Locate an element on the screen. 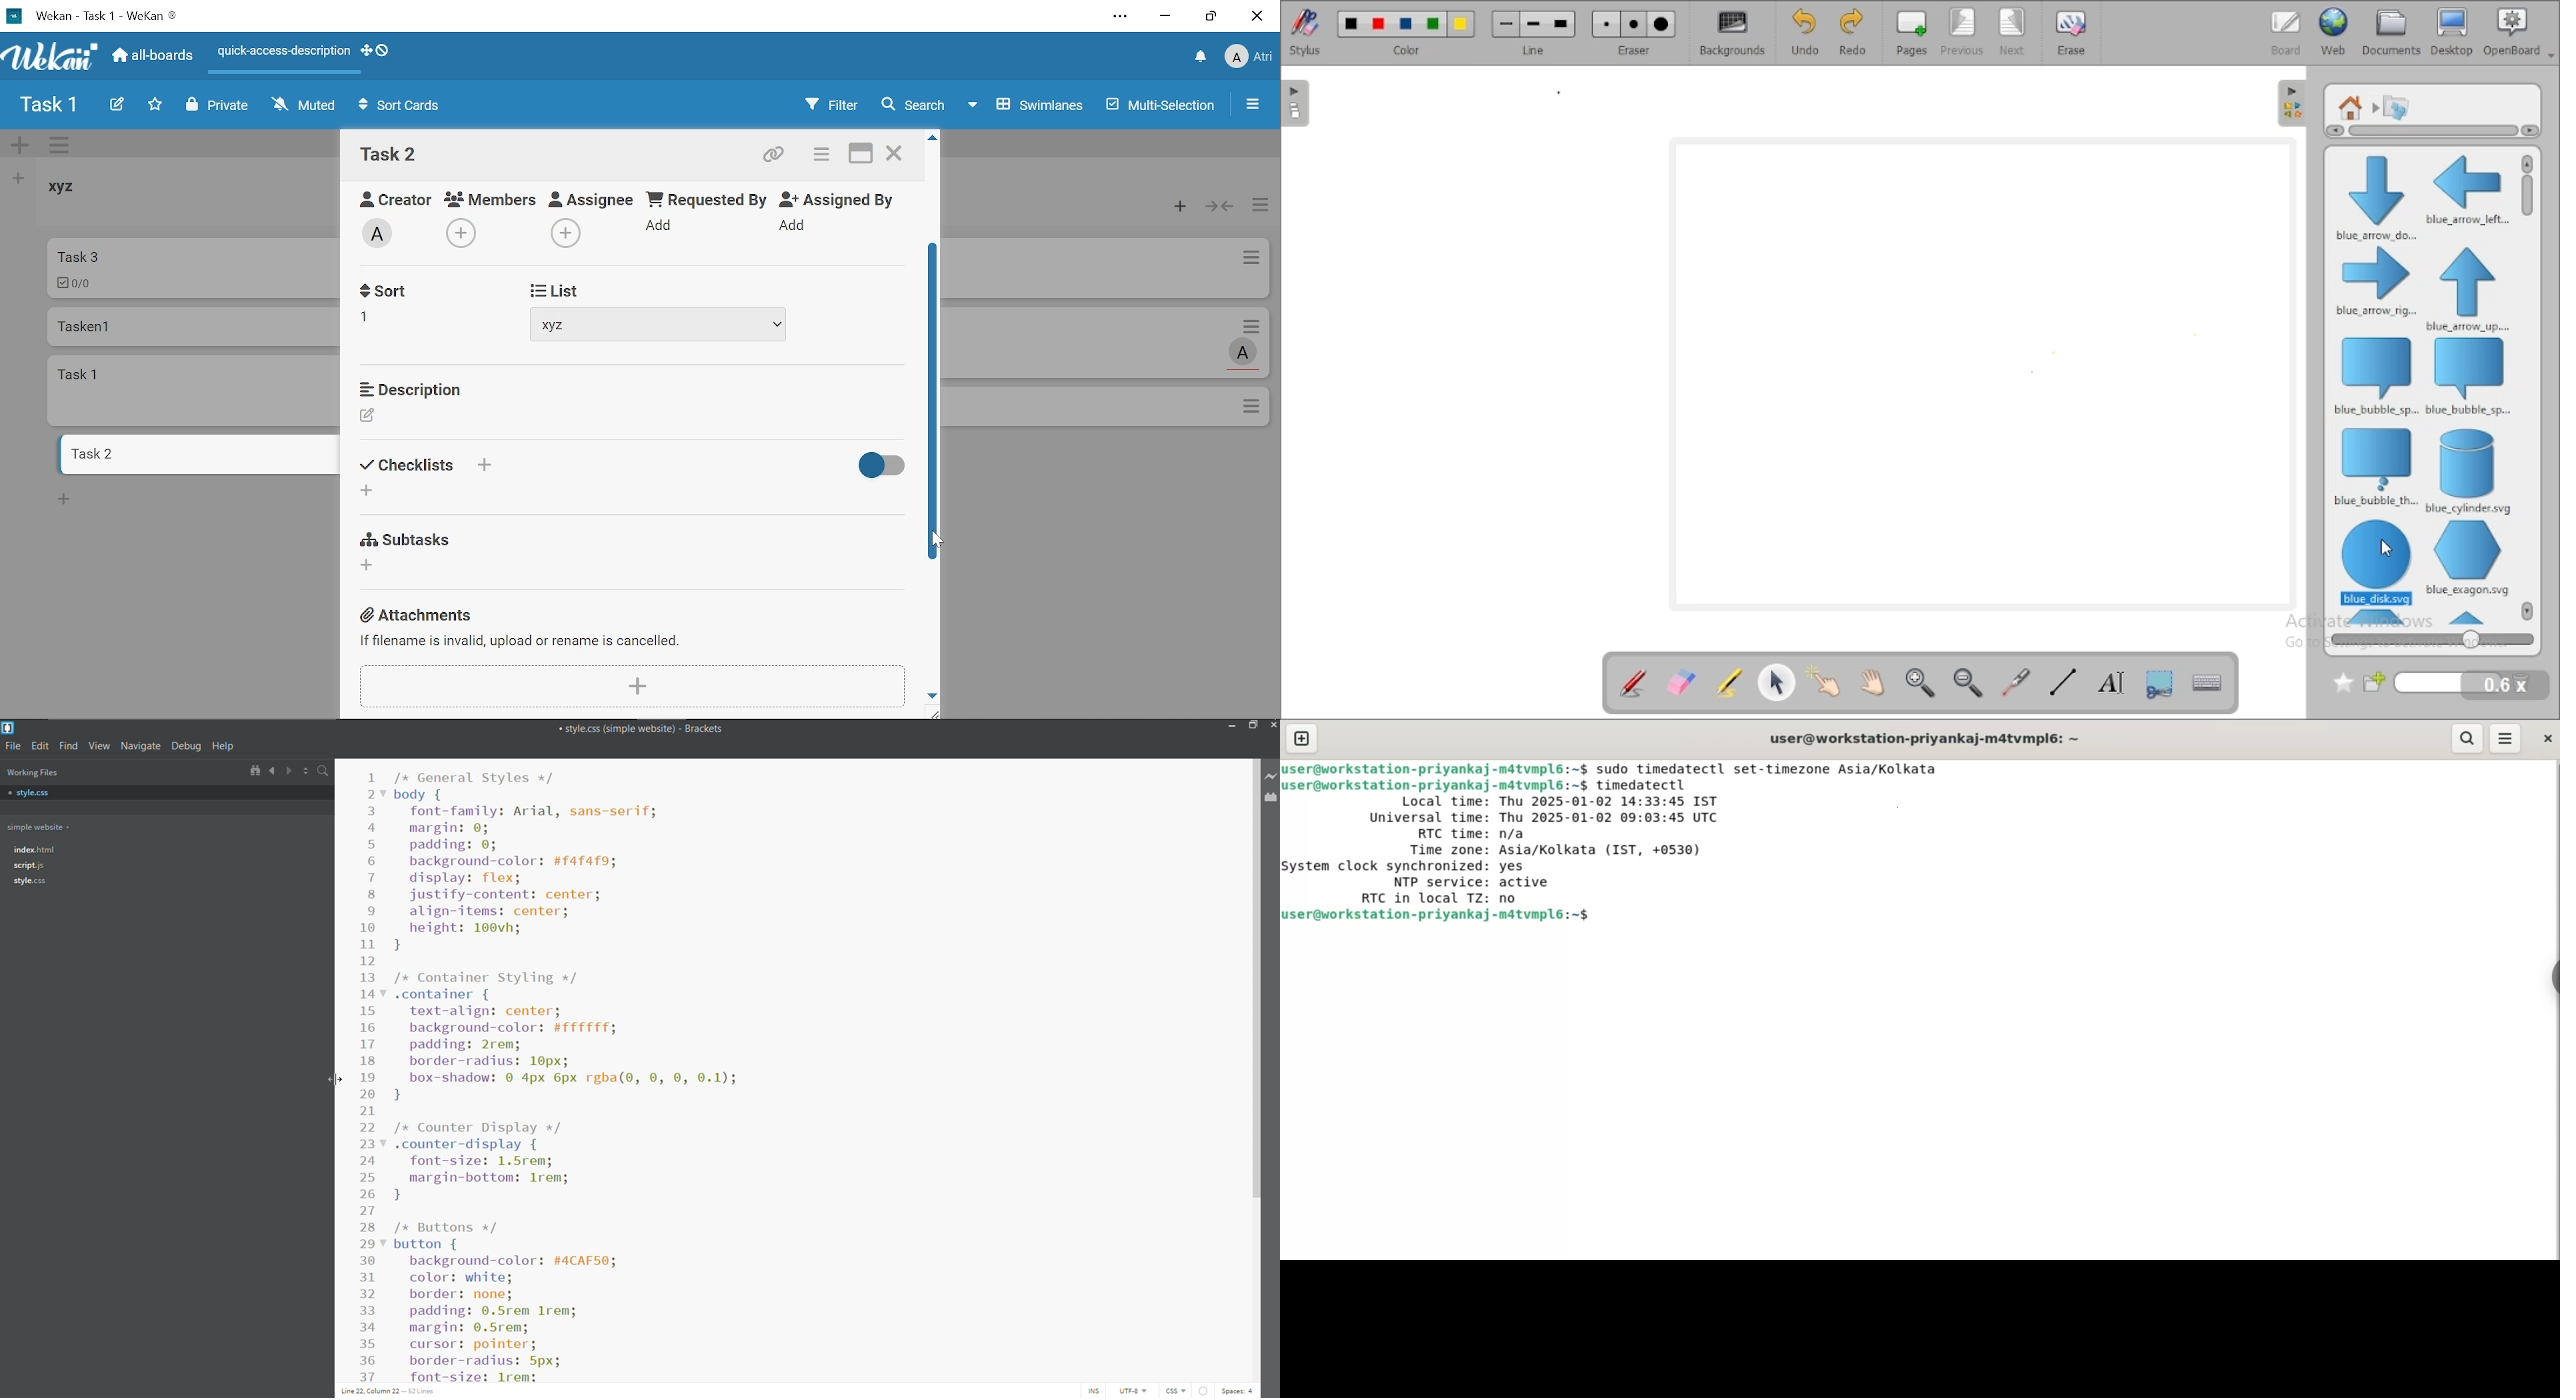  Profile is located at coordinates (1248, 59).